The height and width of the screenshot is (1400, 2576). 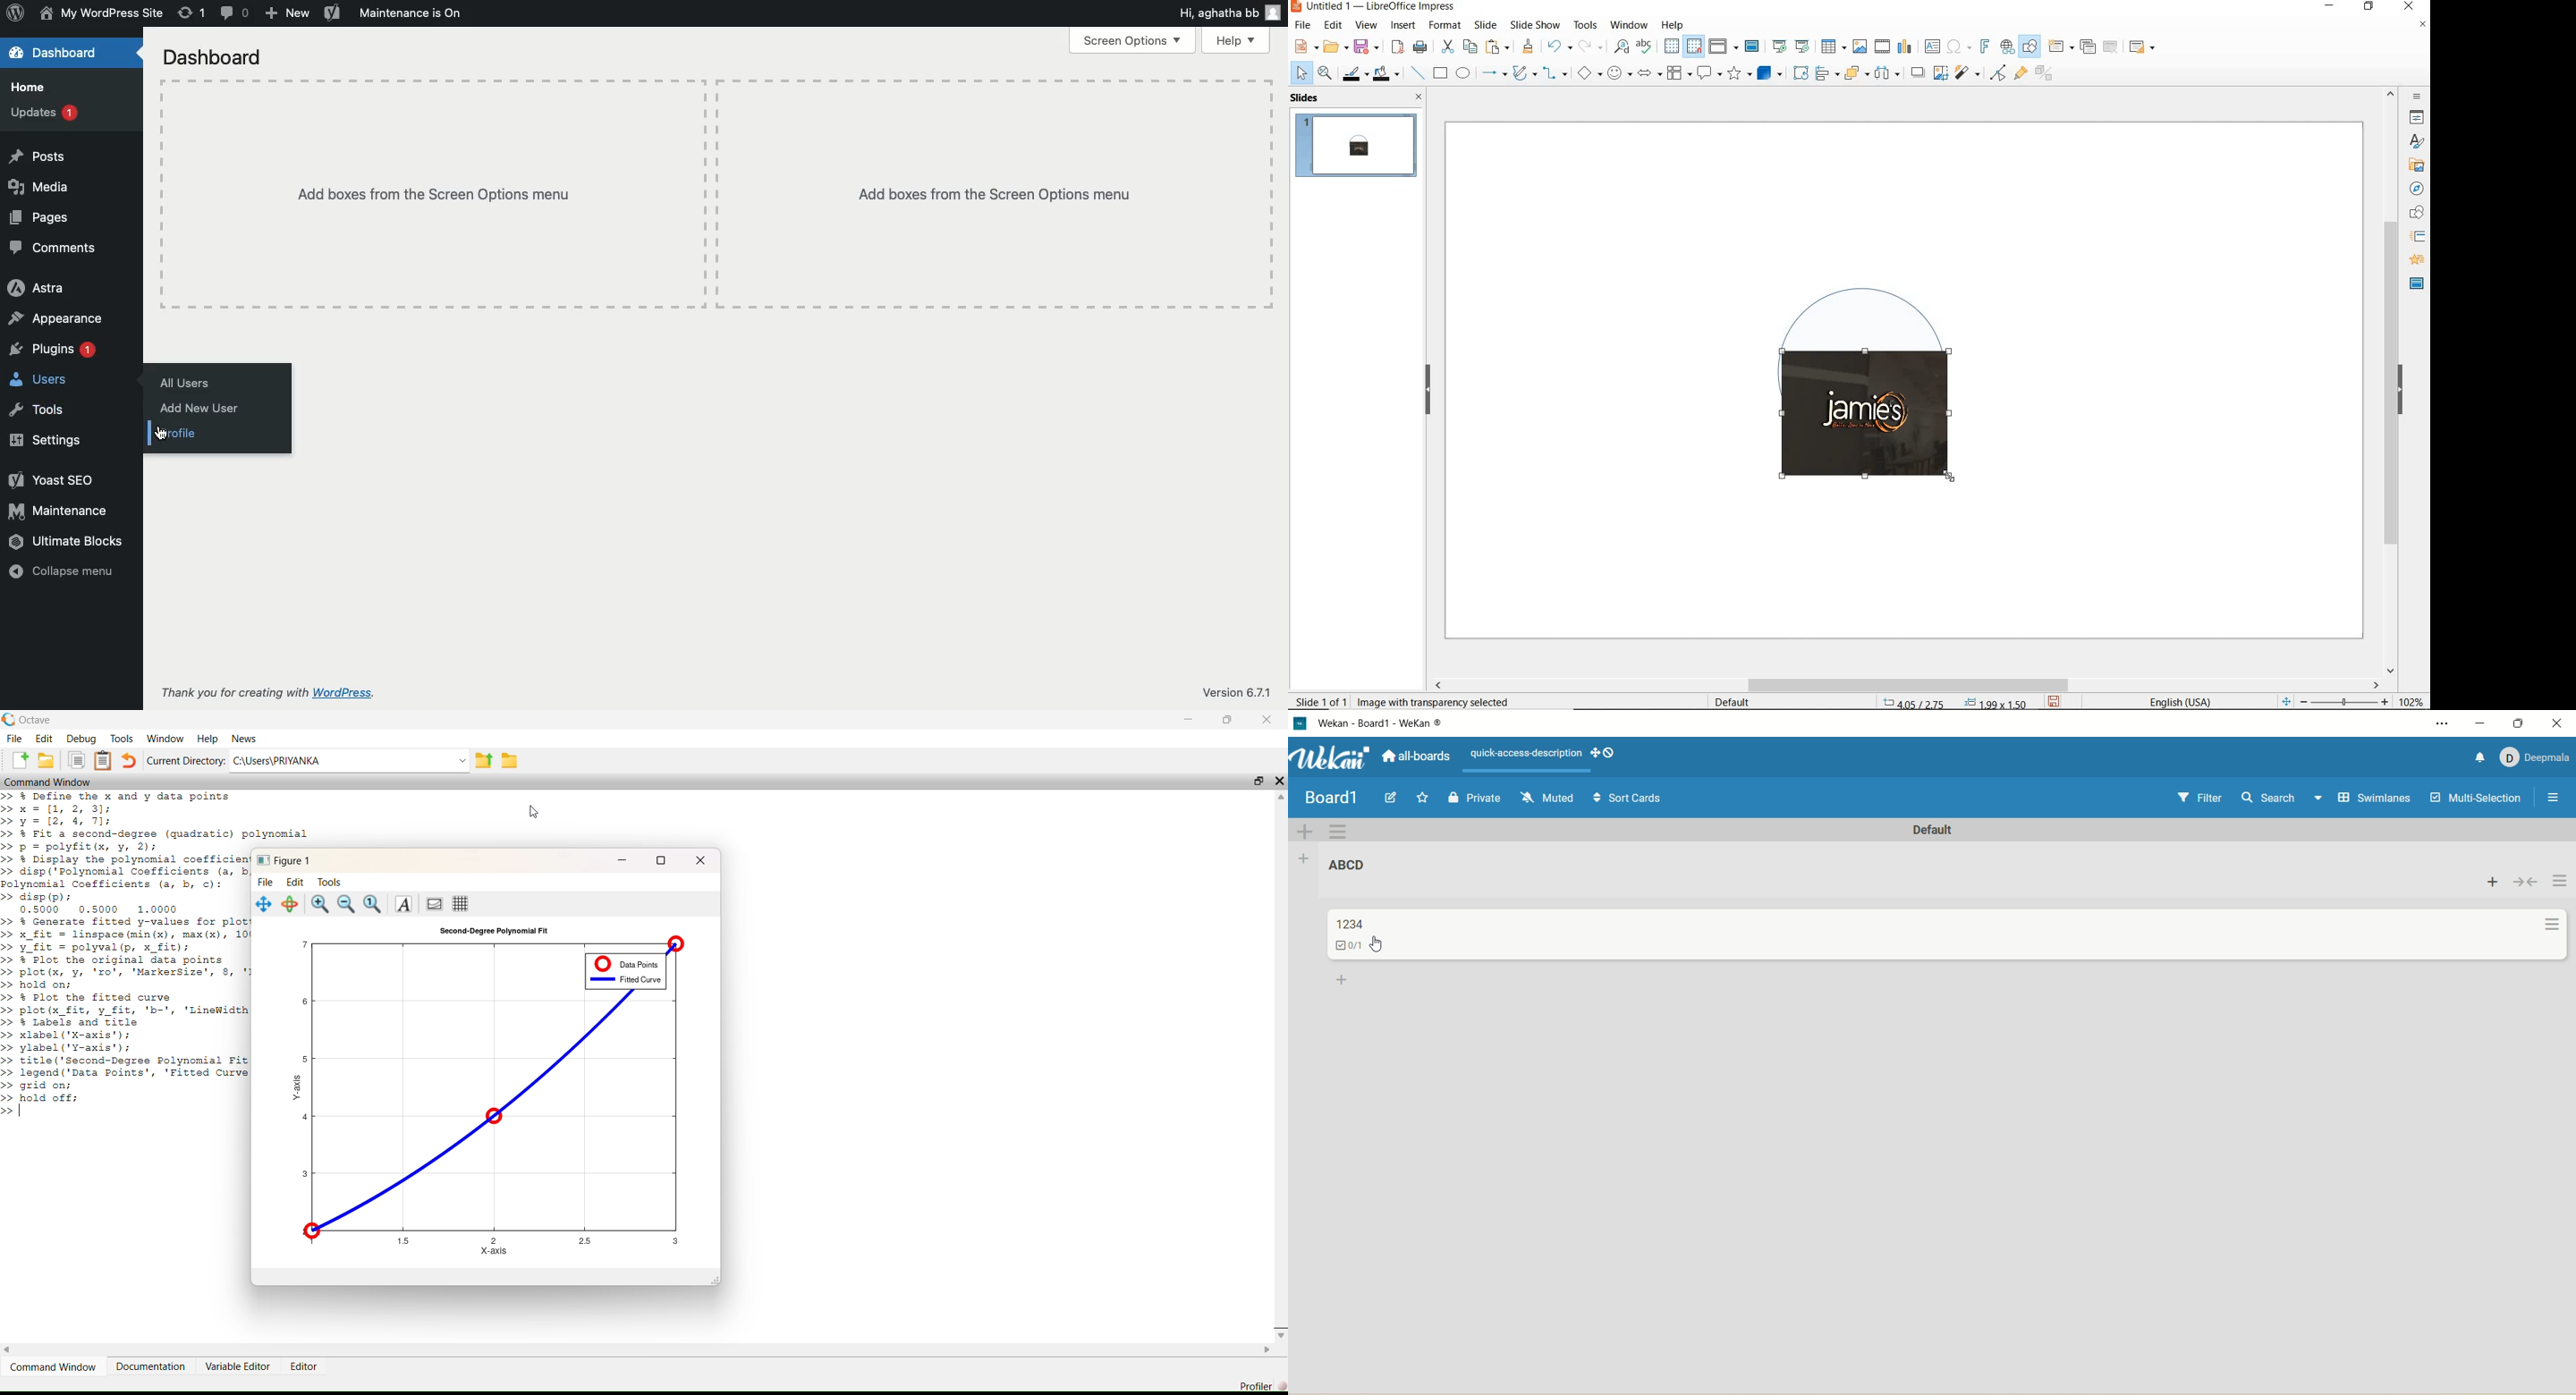 What do you see at coordinates (2445, 723) in the screenshot?
I see `settings and more` at bounding box center [2445, 723].